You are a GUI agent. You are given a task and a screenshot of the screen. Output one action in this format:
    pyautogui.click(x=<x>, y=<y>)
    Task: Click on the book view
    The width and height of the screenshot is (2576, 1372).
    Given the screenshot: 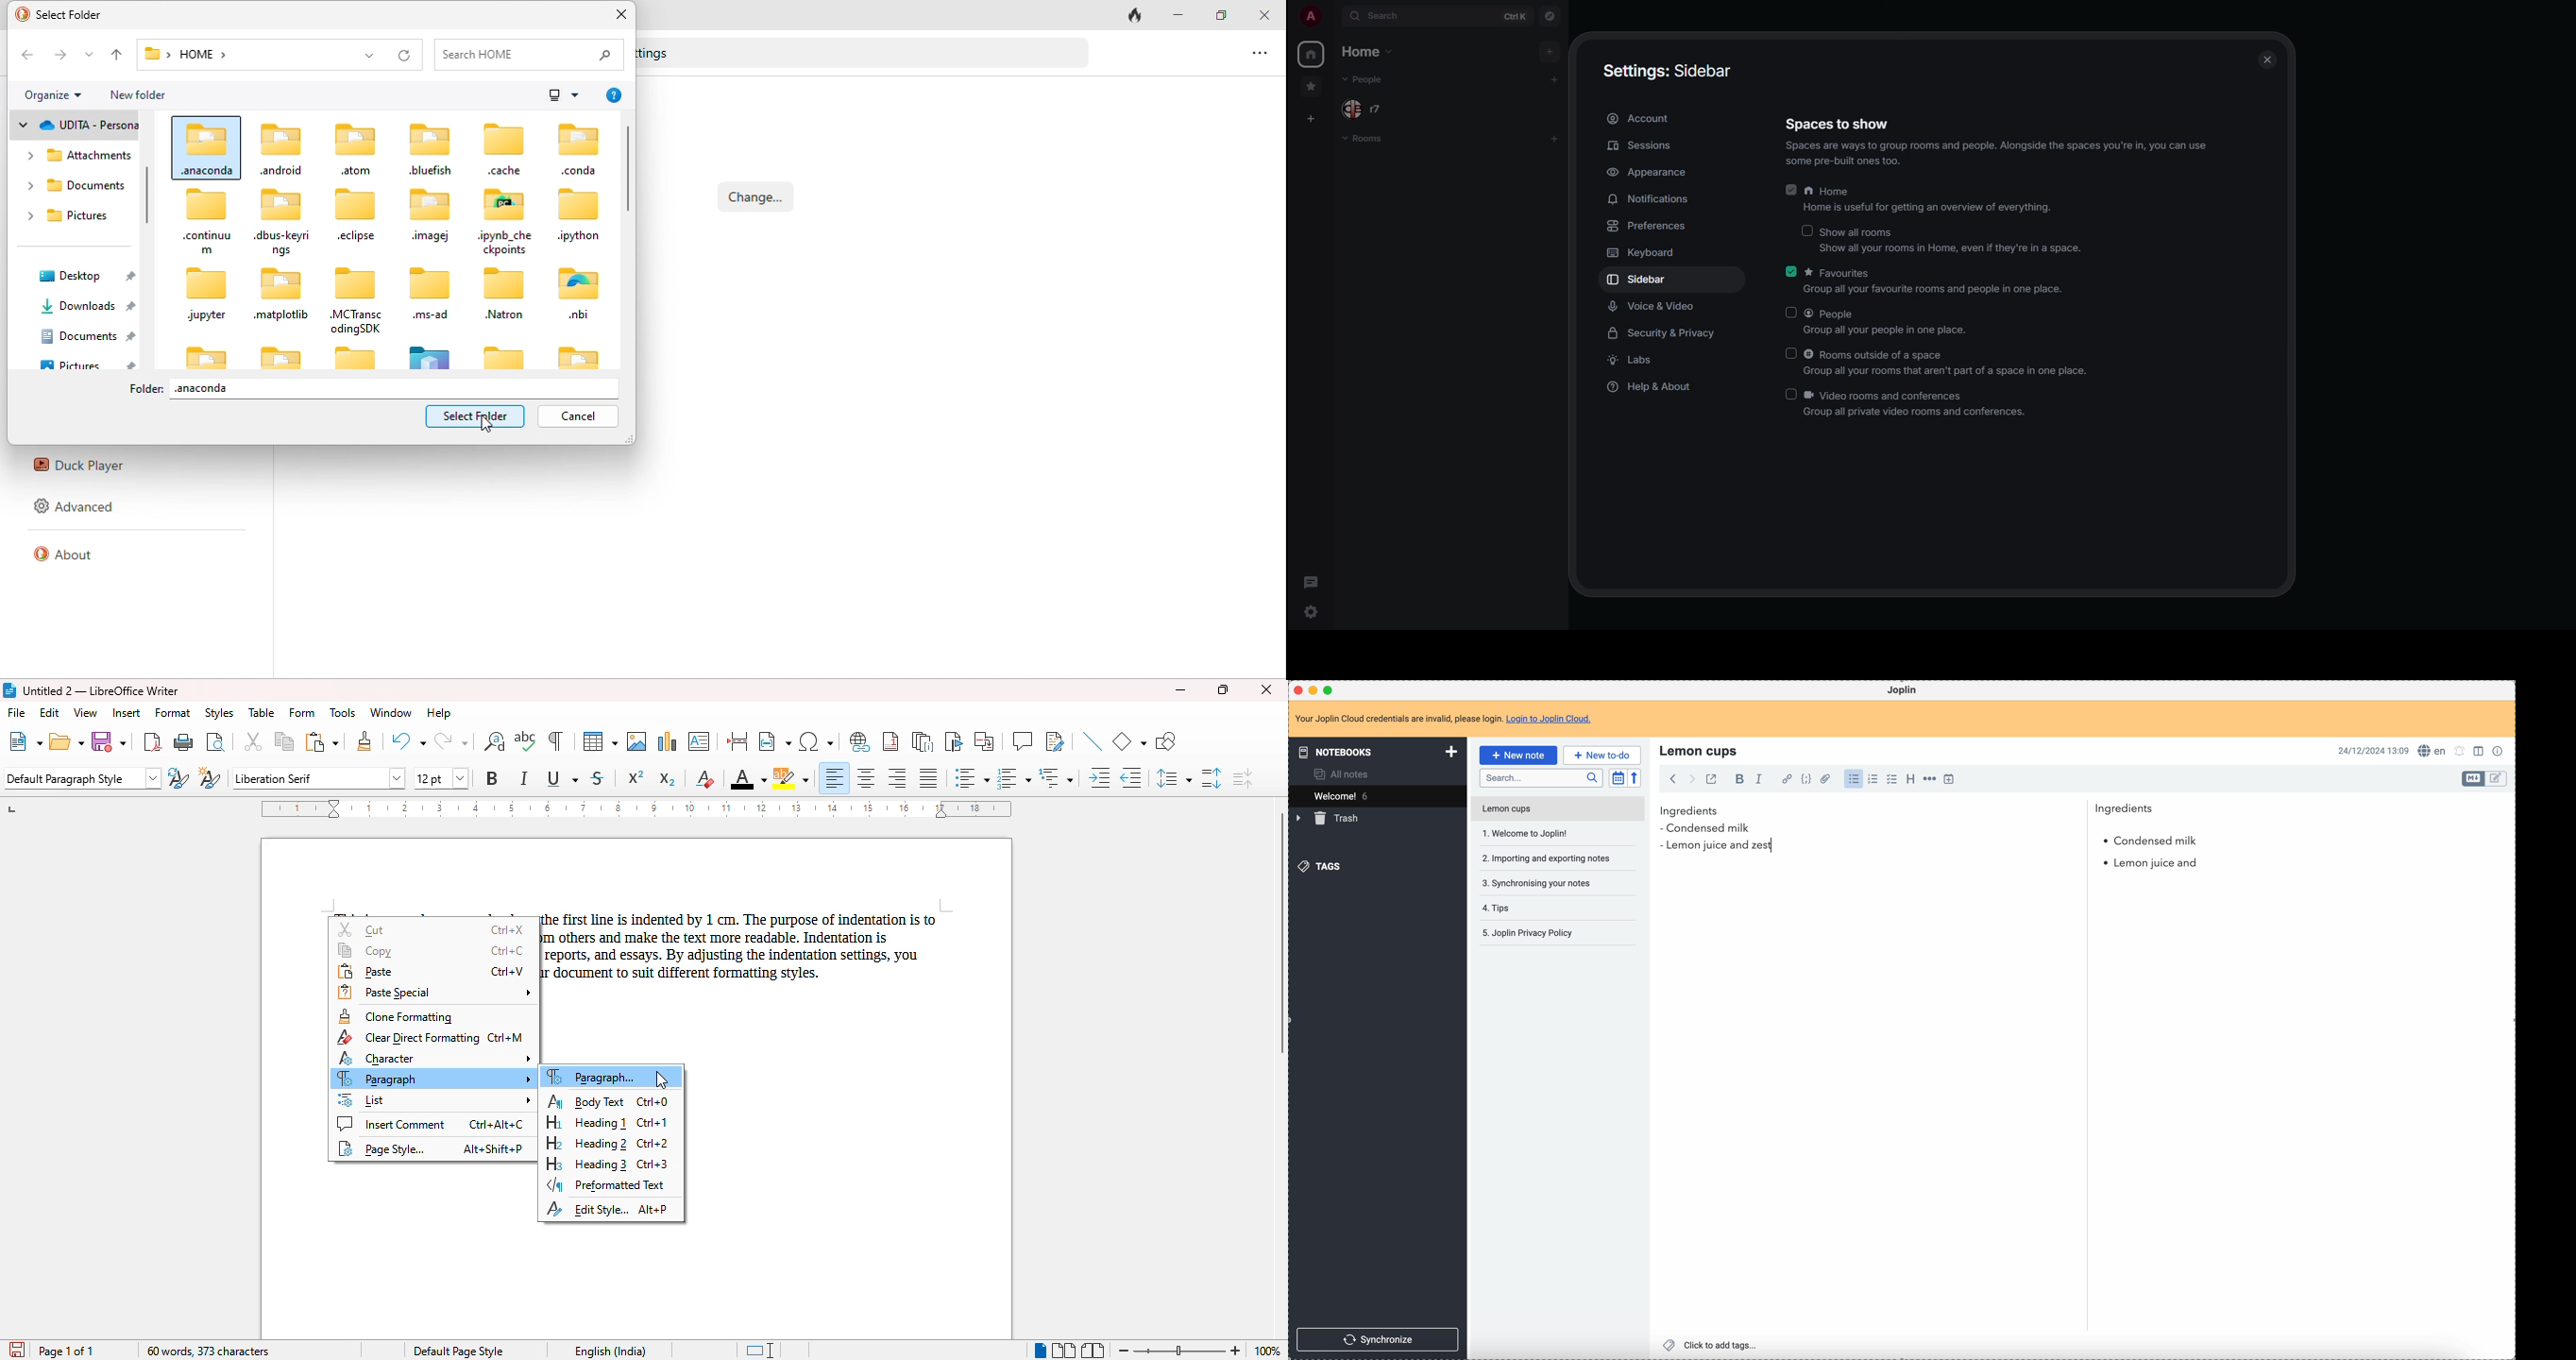 What is the action you would take?
    pyautogui.click(x=1093, y=1350)
    